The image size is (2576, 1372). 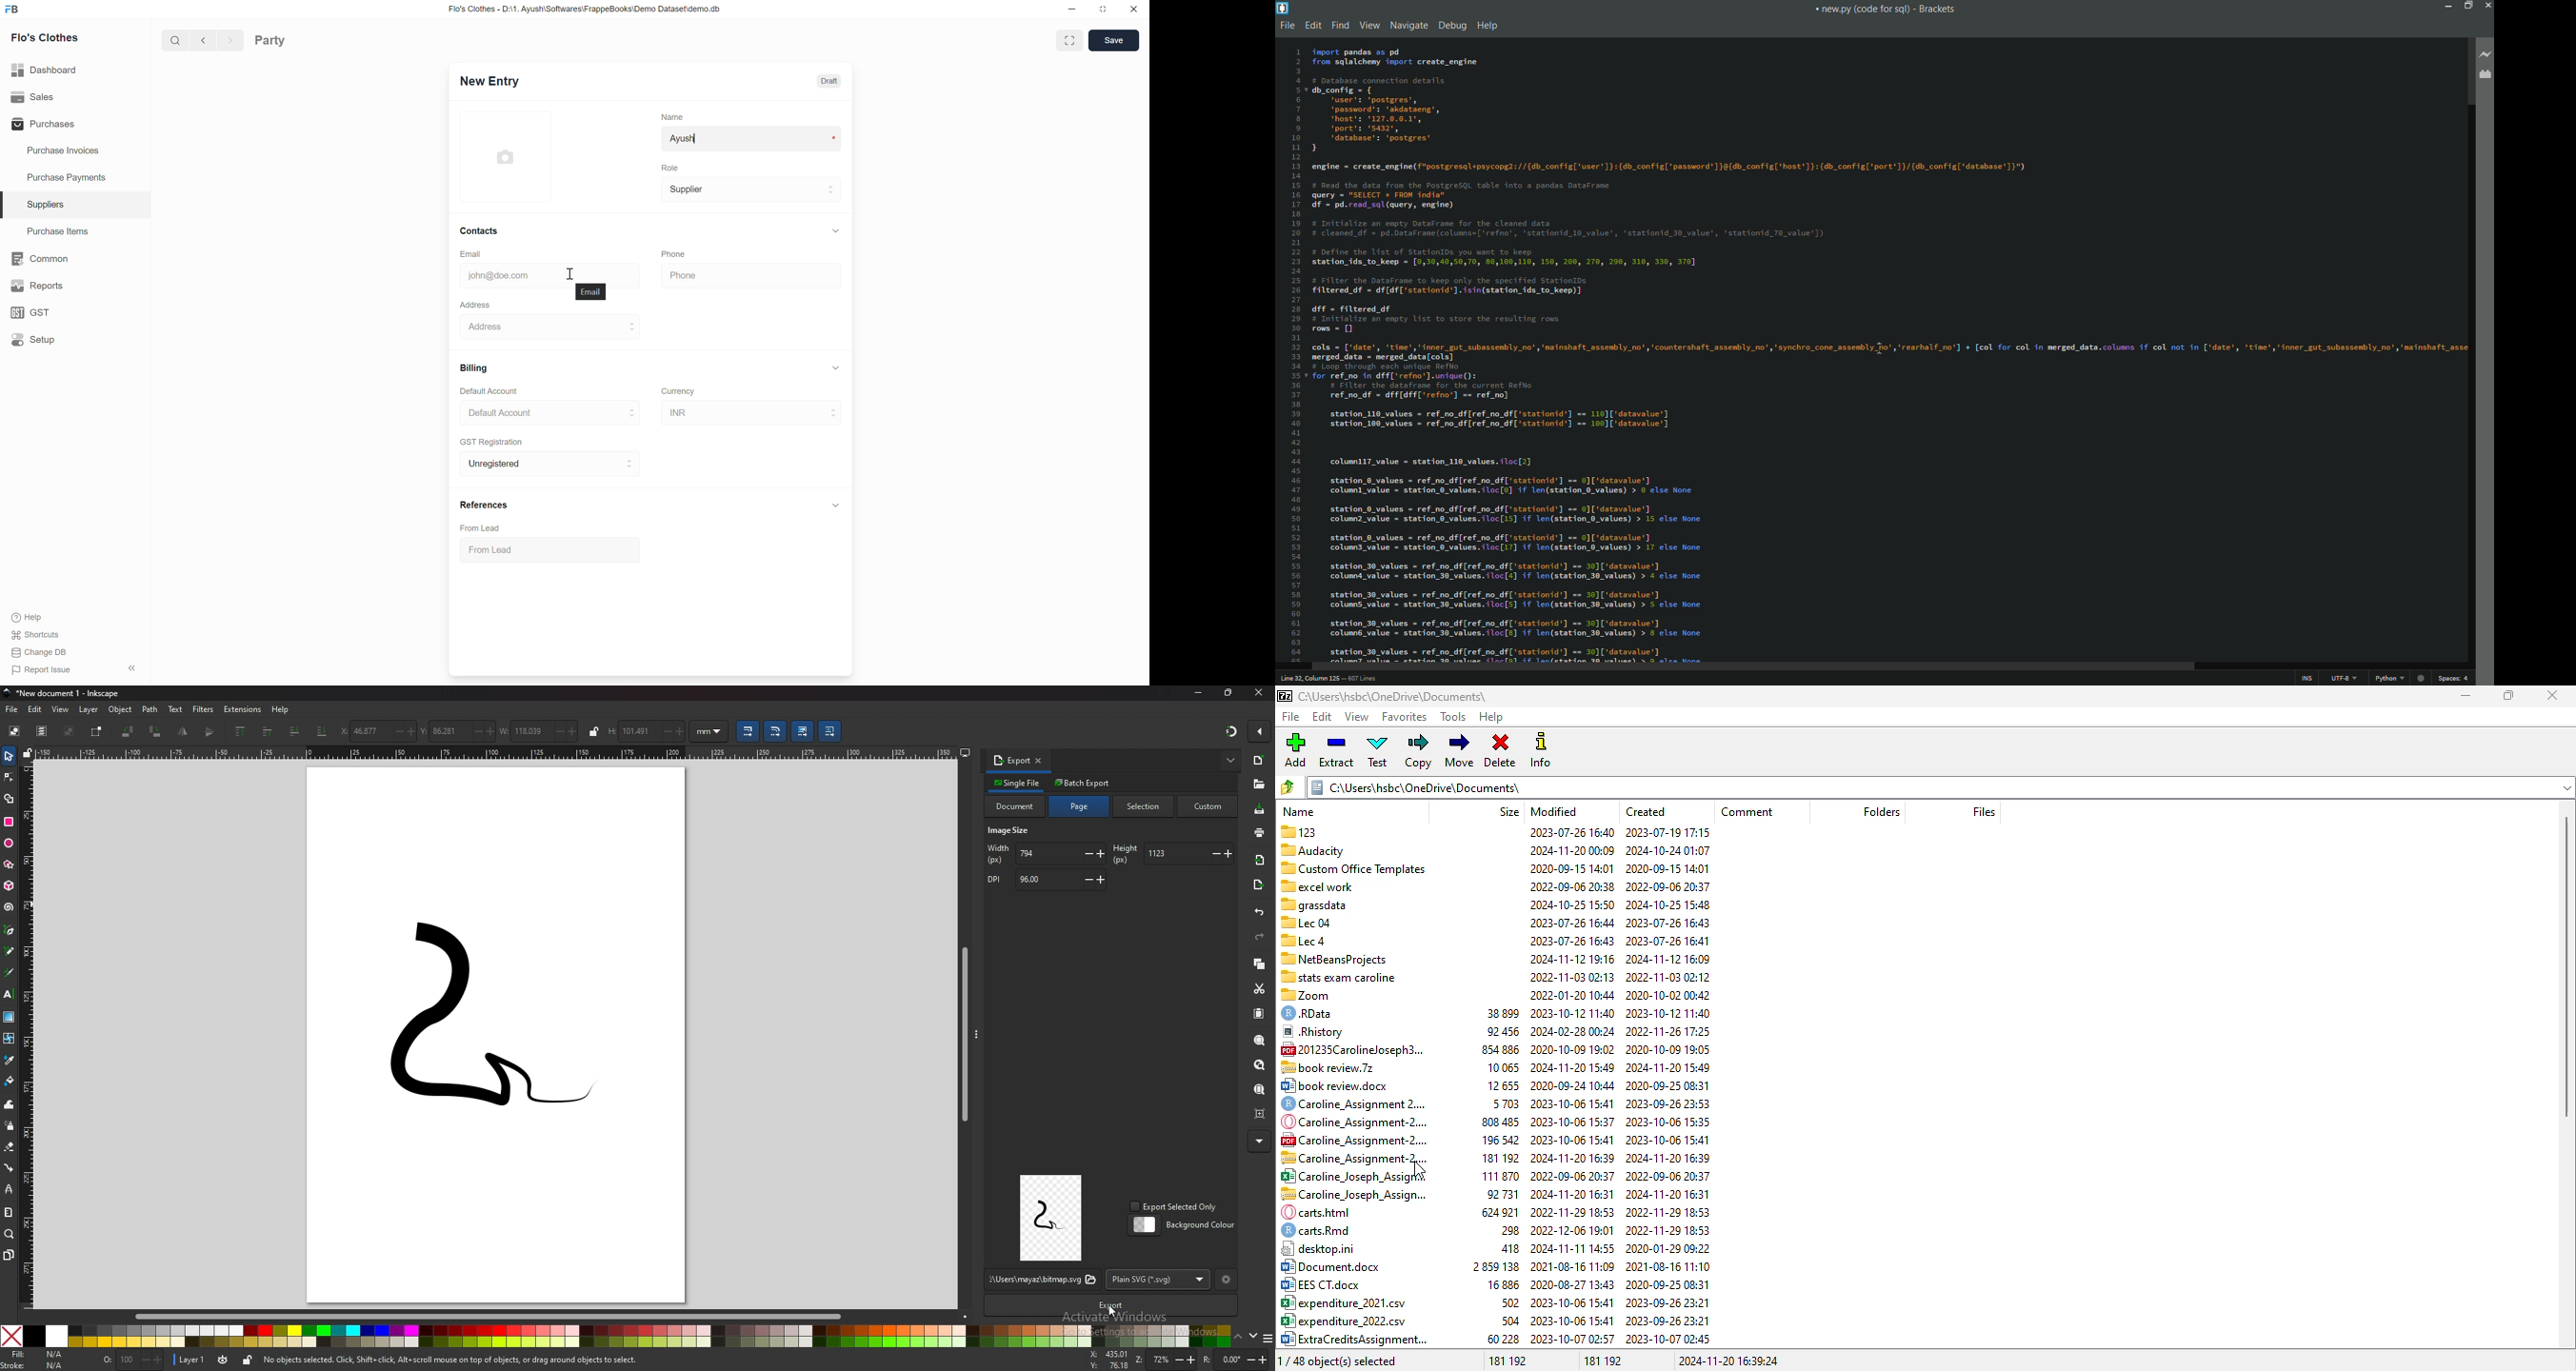 I want to click on Email, so click(x=591, y=292).